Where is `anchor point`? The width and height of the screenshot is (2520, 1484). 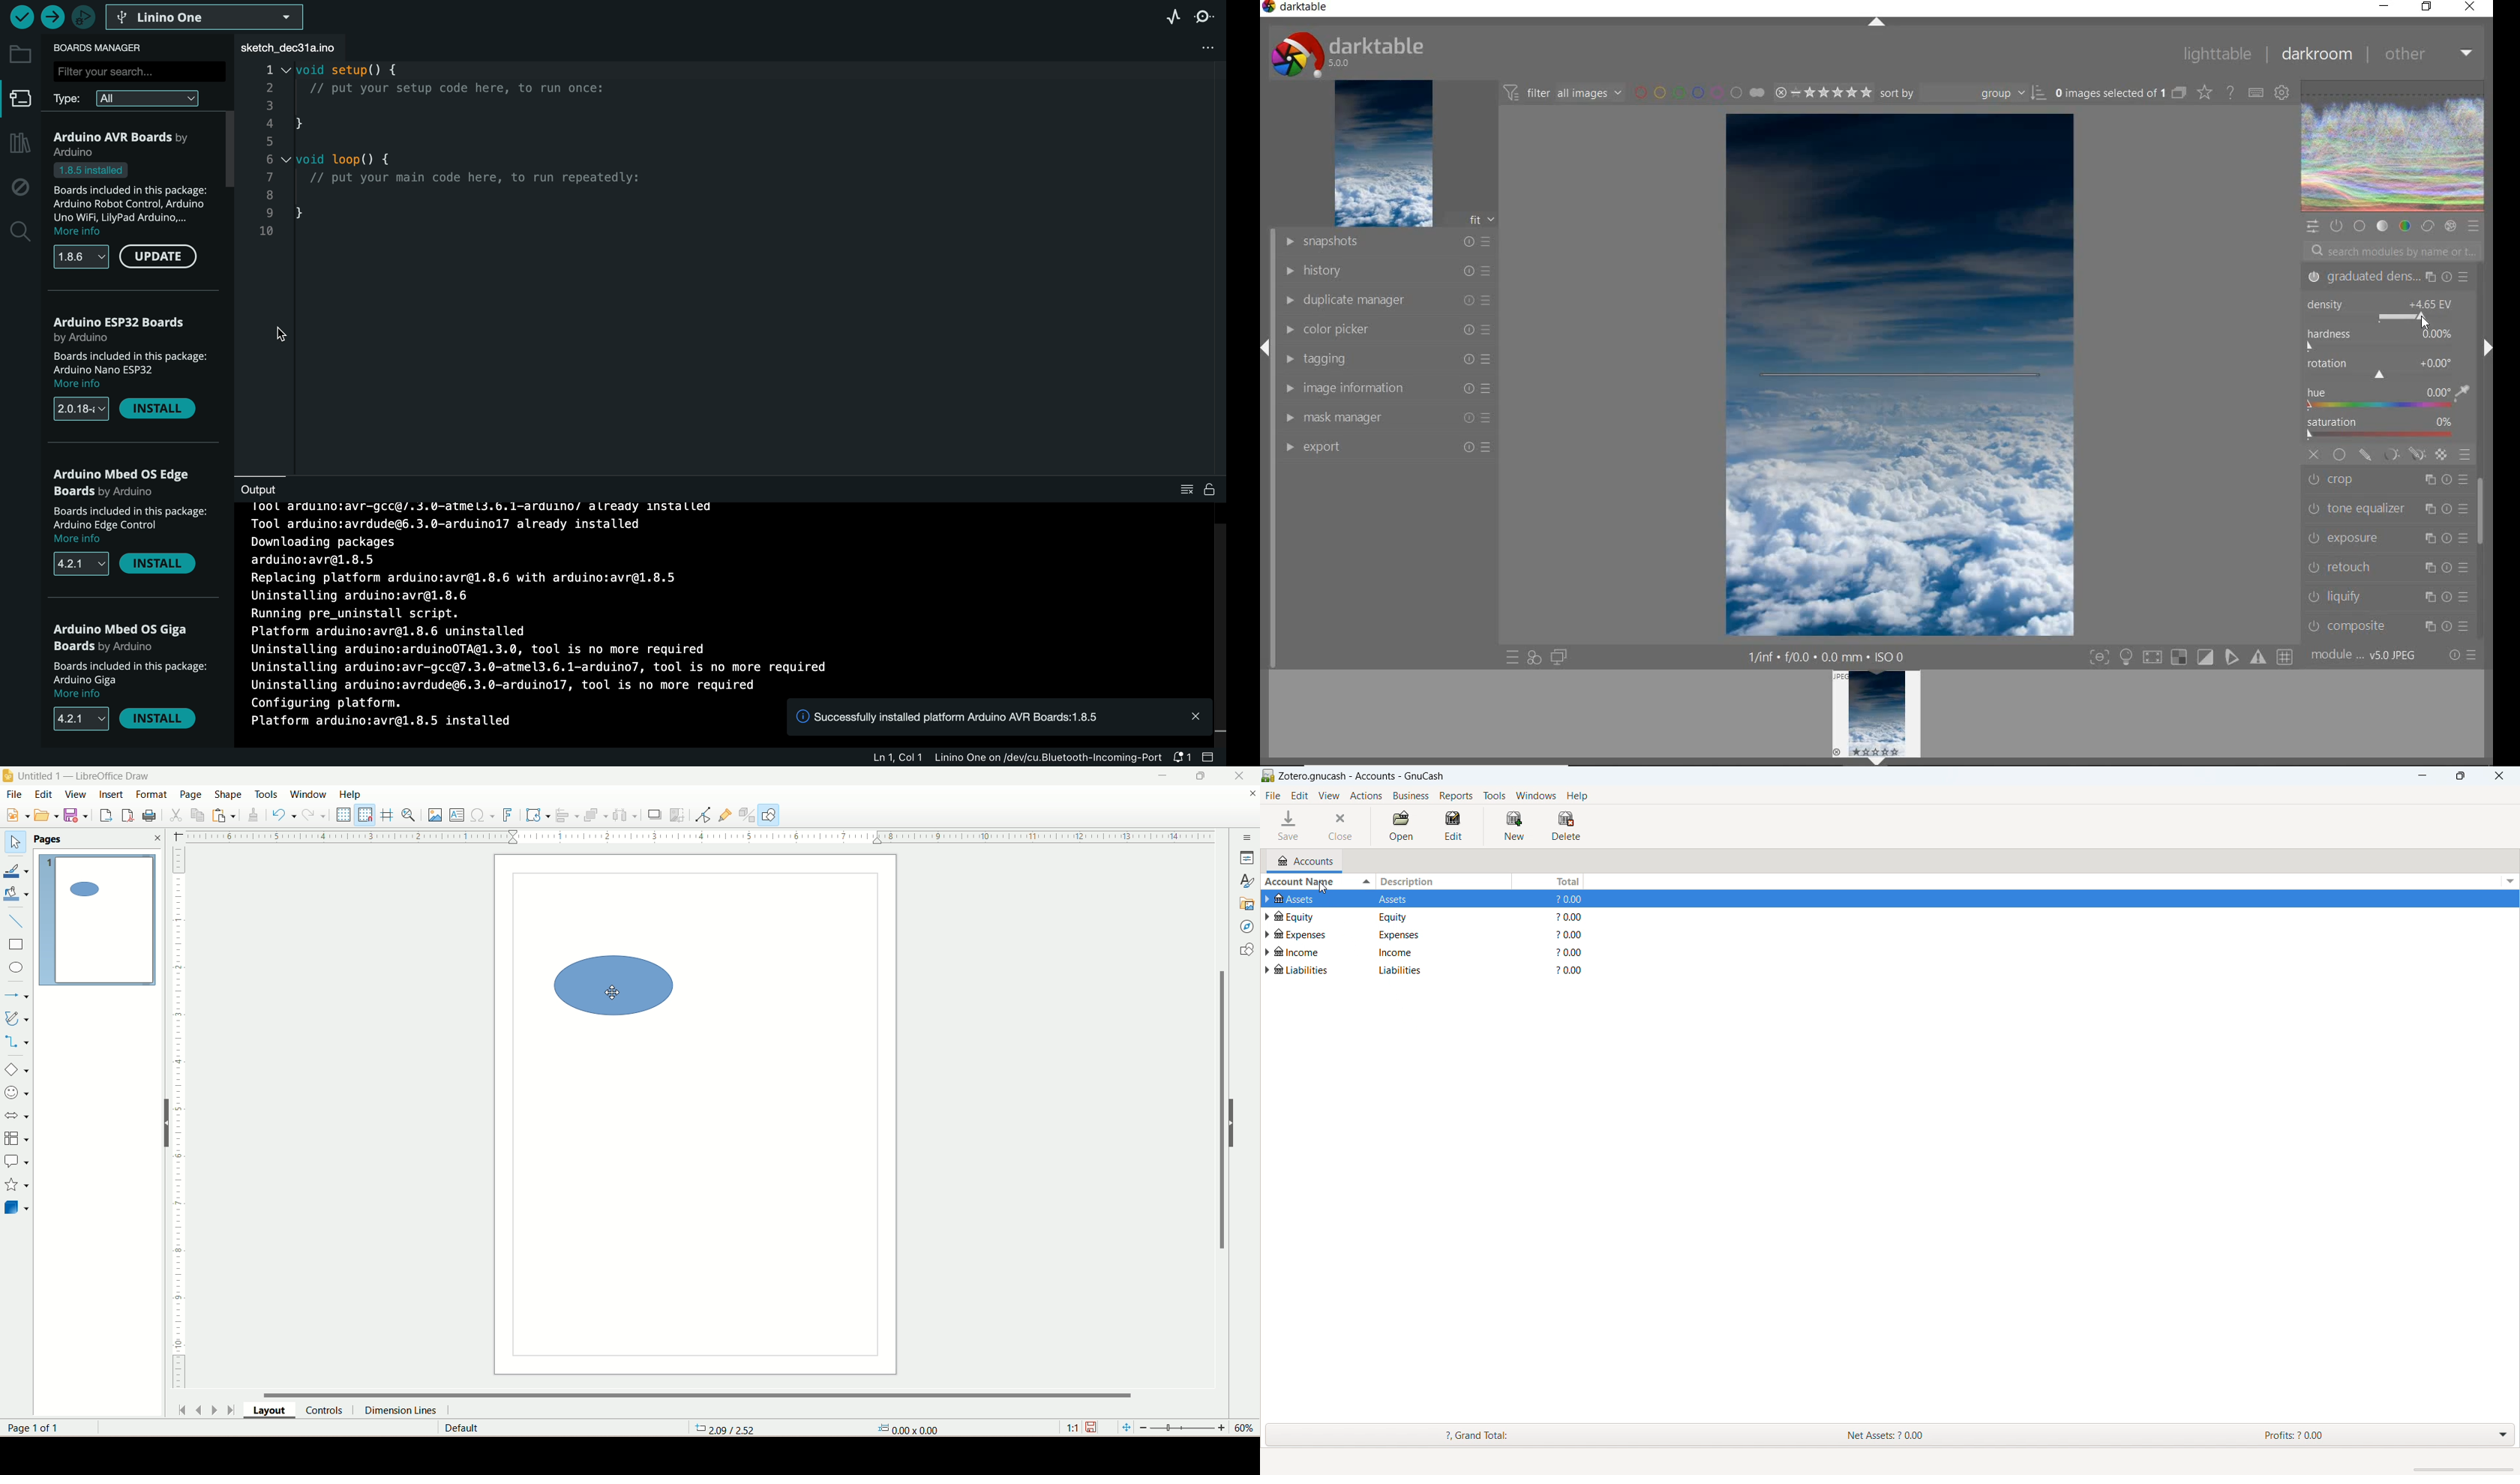 anchor point is located at coordinates (908, 1429).